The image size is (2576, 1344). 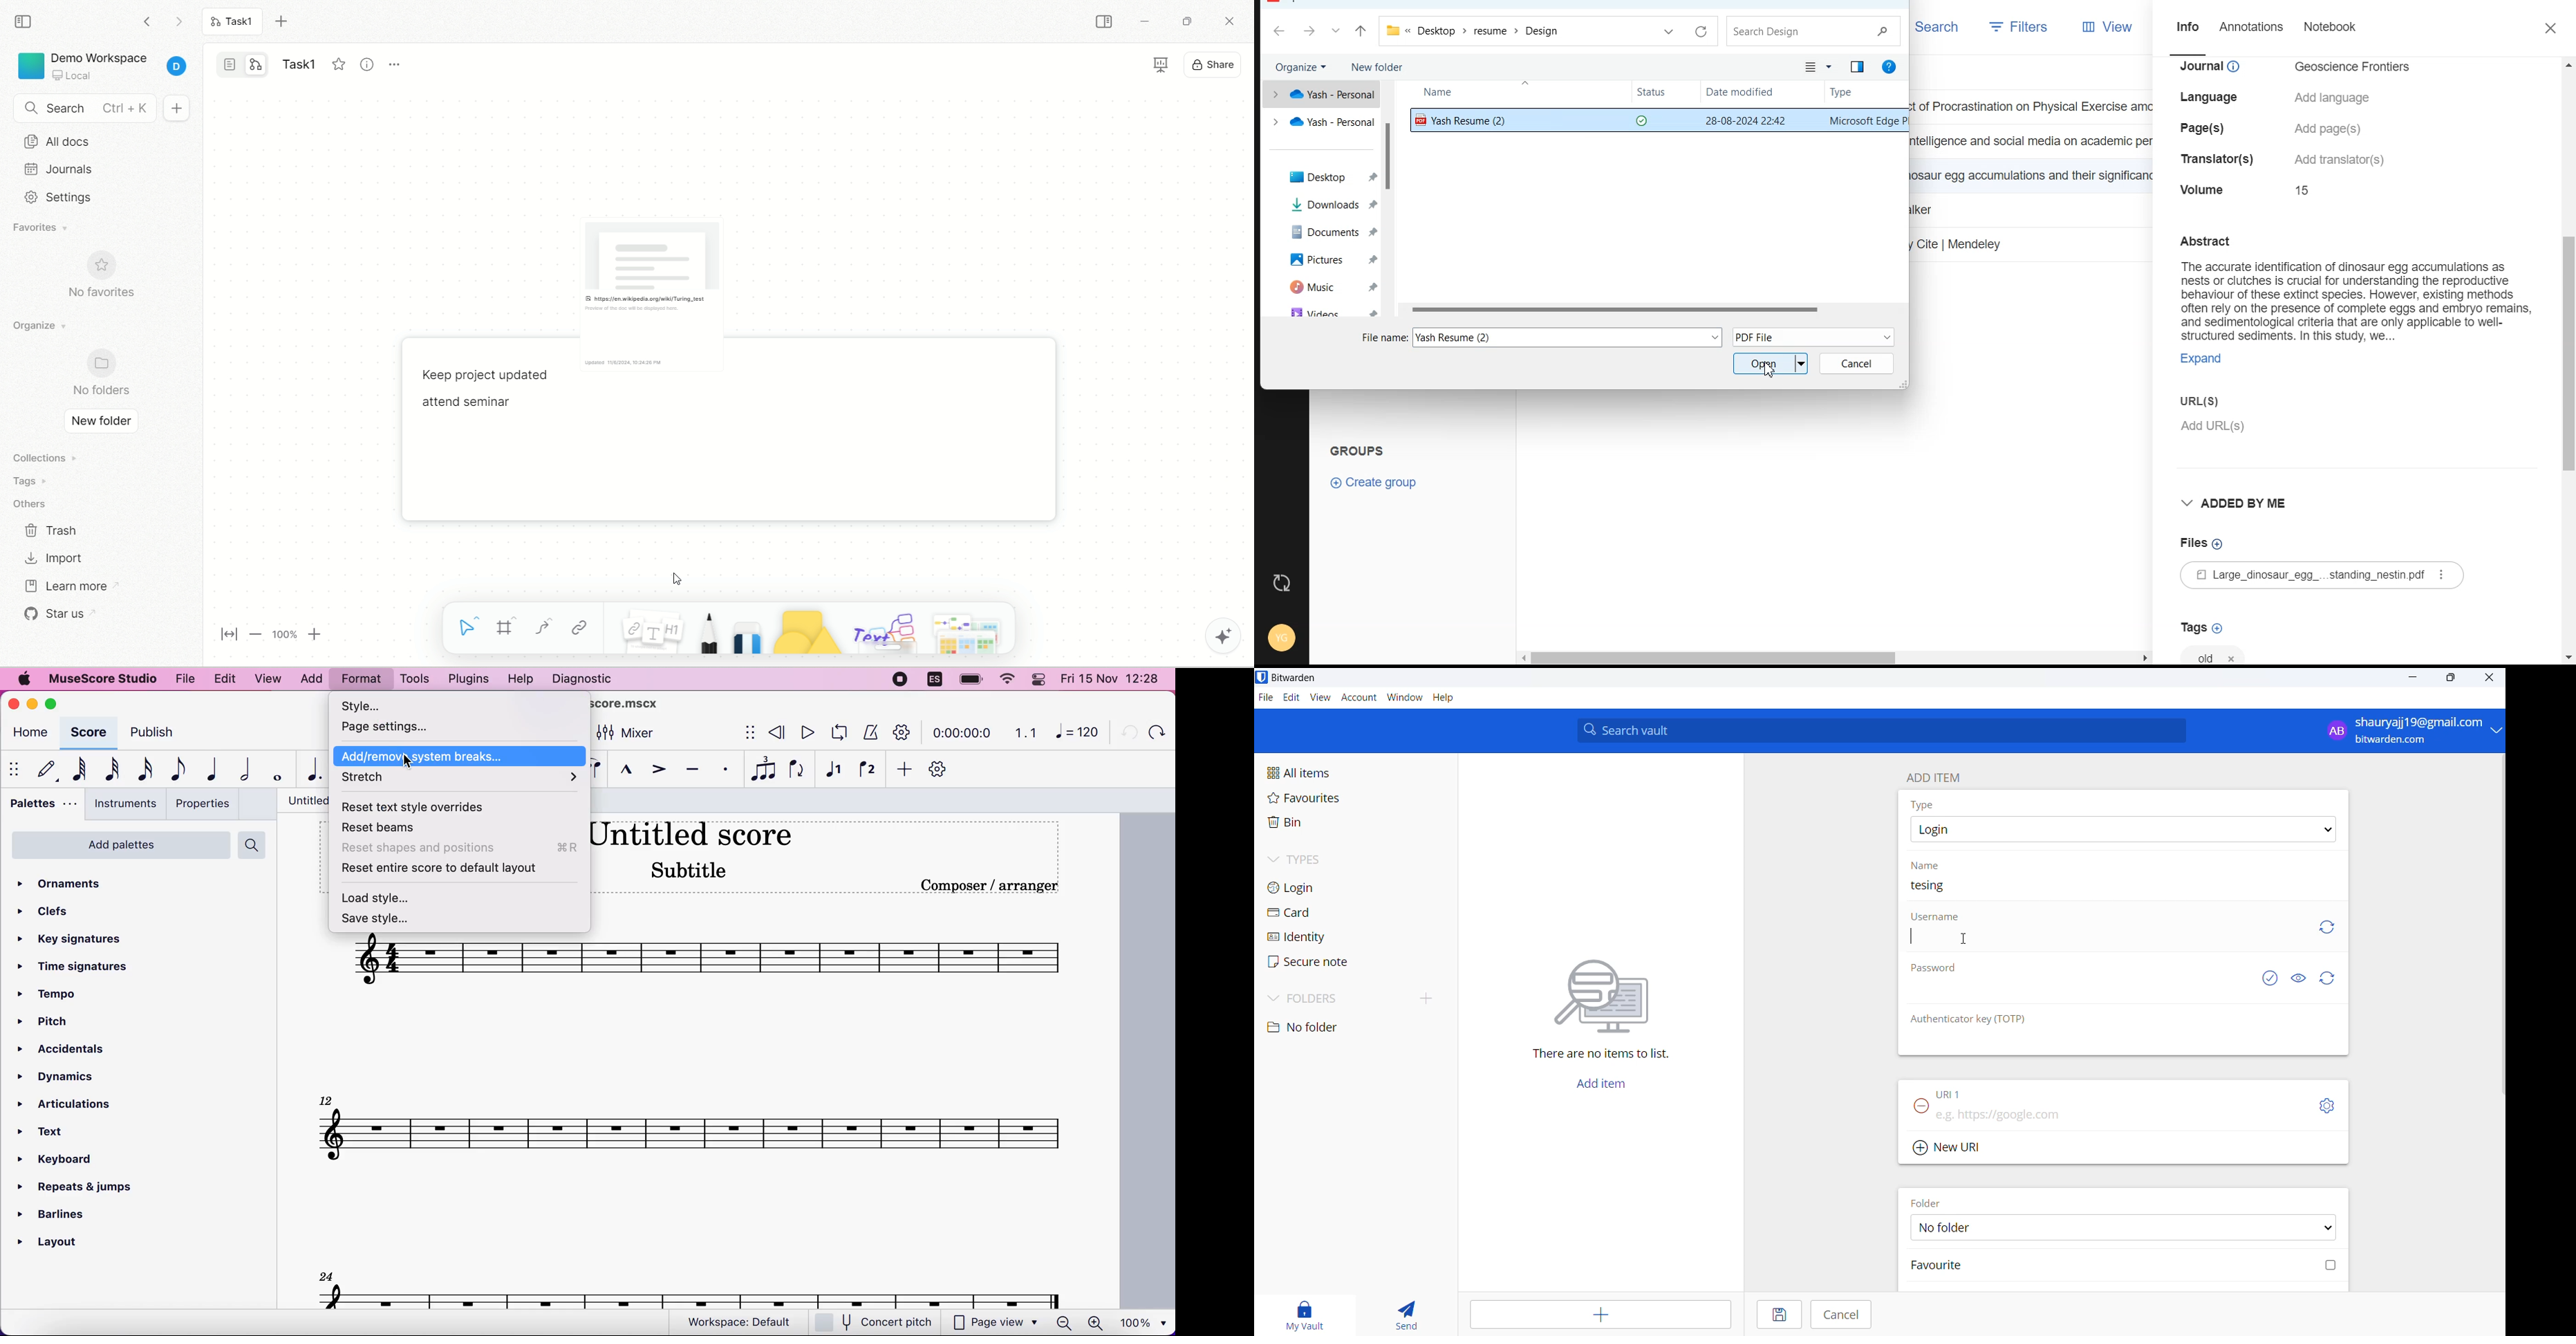 What do you see at coordinates (1280, 32) in the screenshot?
I see `Go back` at bounding box center [1280, 32].